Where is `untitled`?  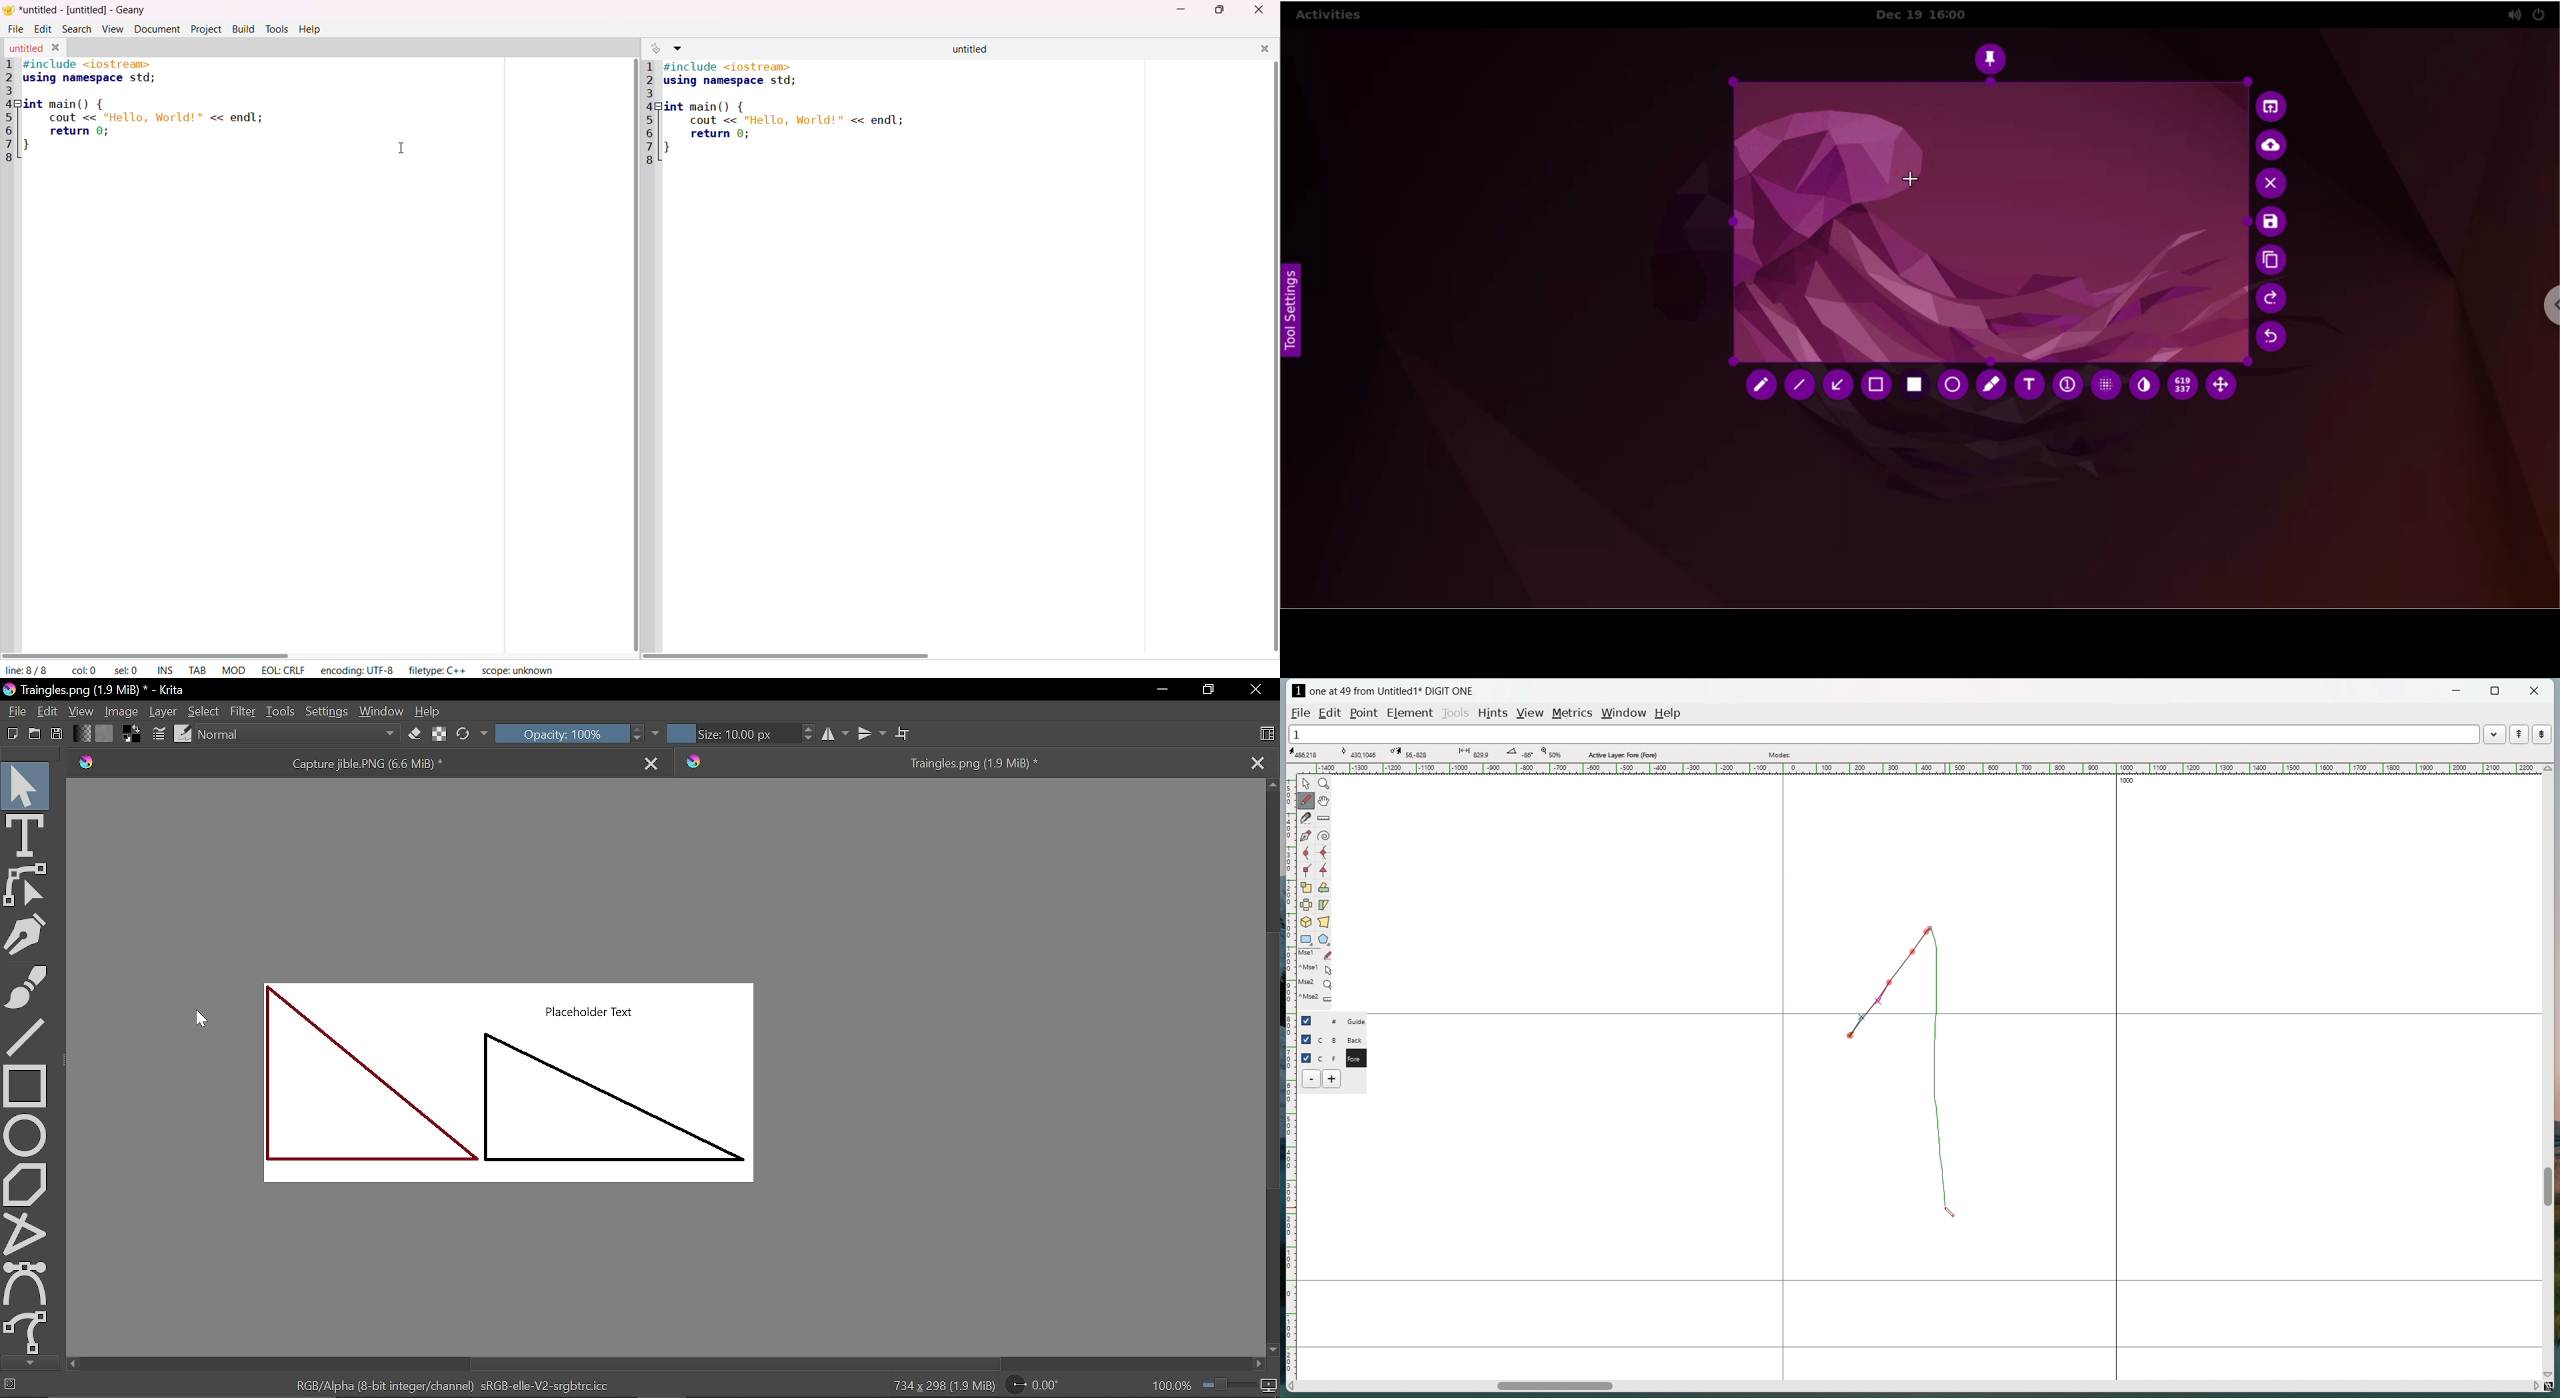
untitled is located at coordinates (965, 50).